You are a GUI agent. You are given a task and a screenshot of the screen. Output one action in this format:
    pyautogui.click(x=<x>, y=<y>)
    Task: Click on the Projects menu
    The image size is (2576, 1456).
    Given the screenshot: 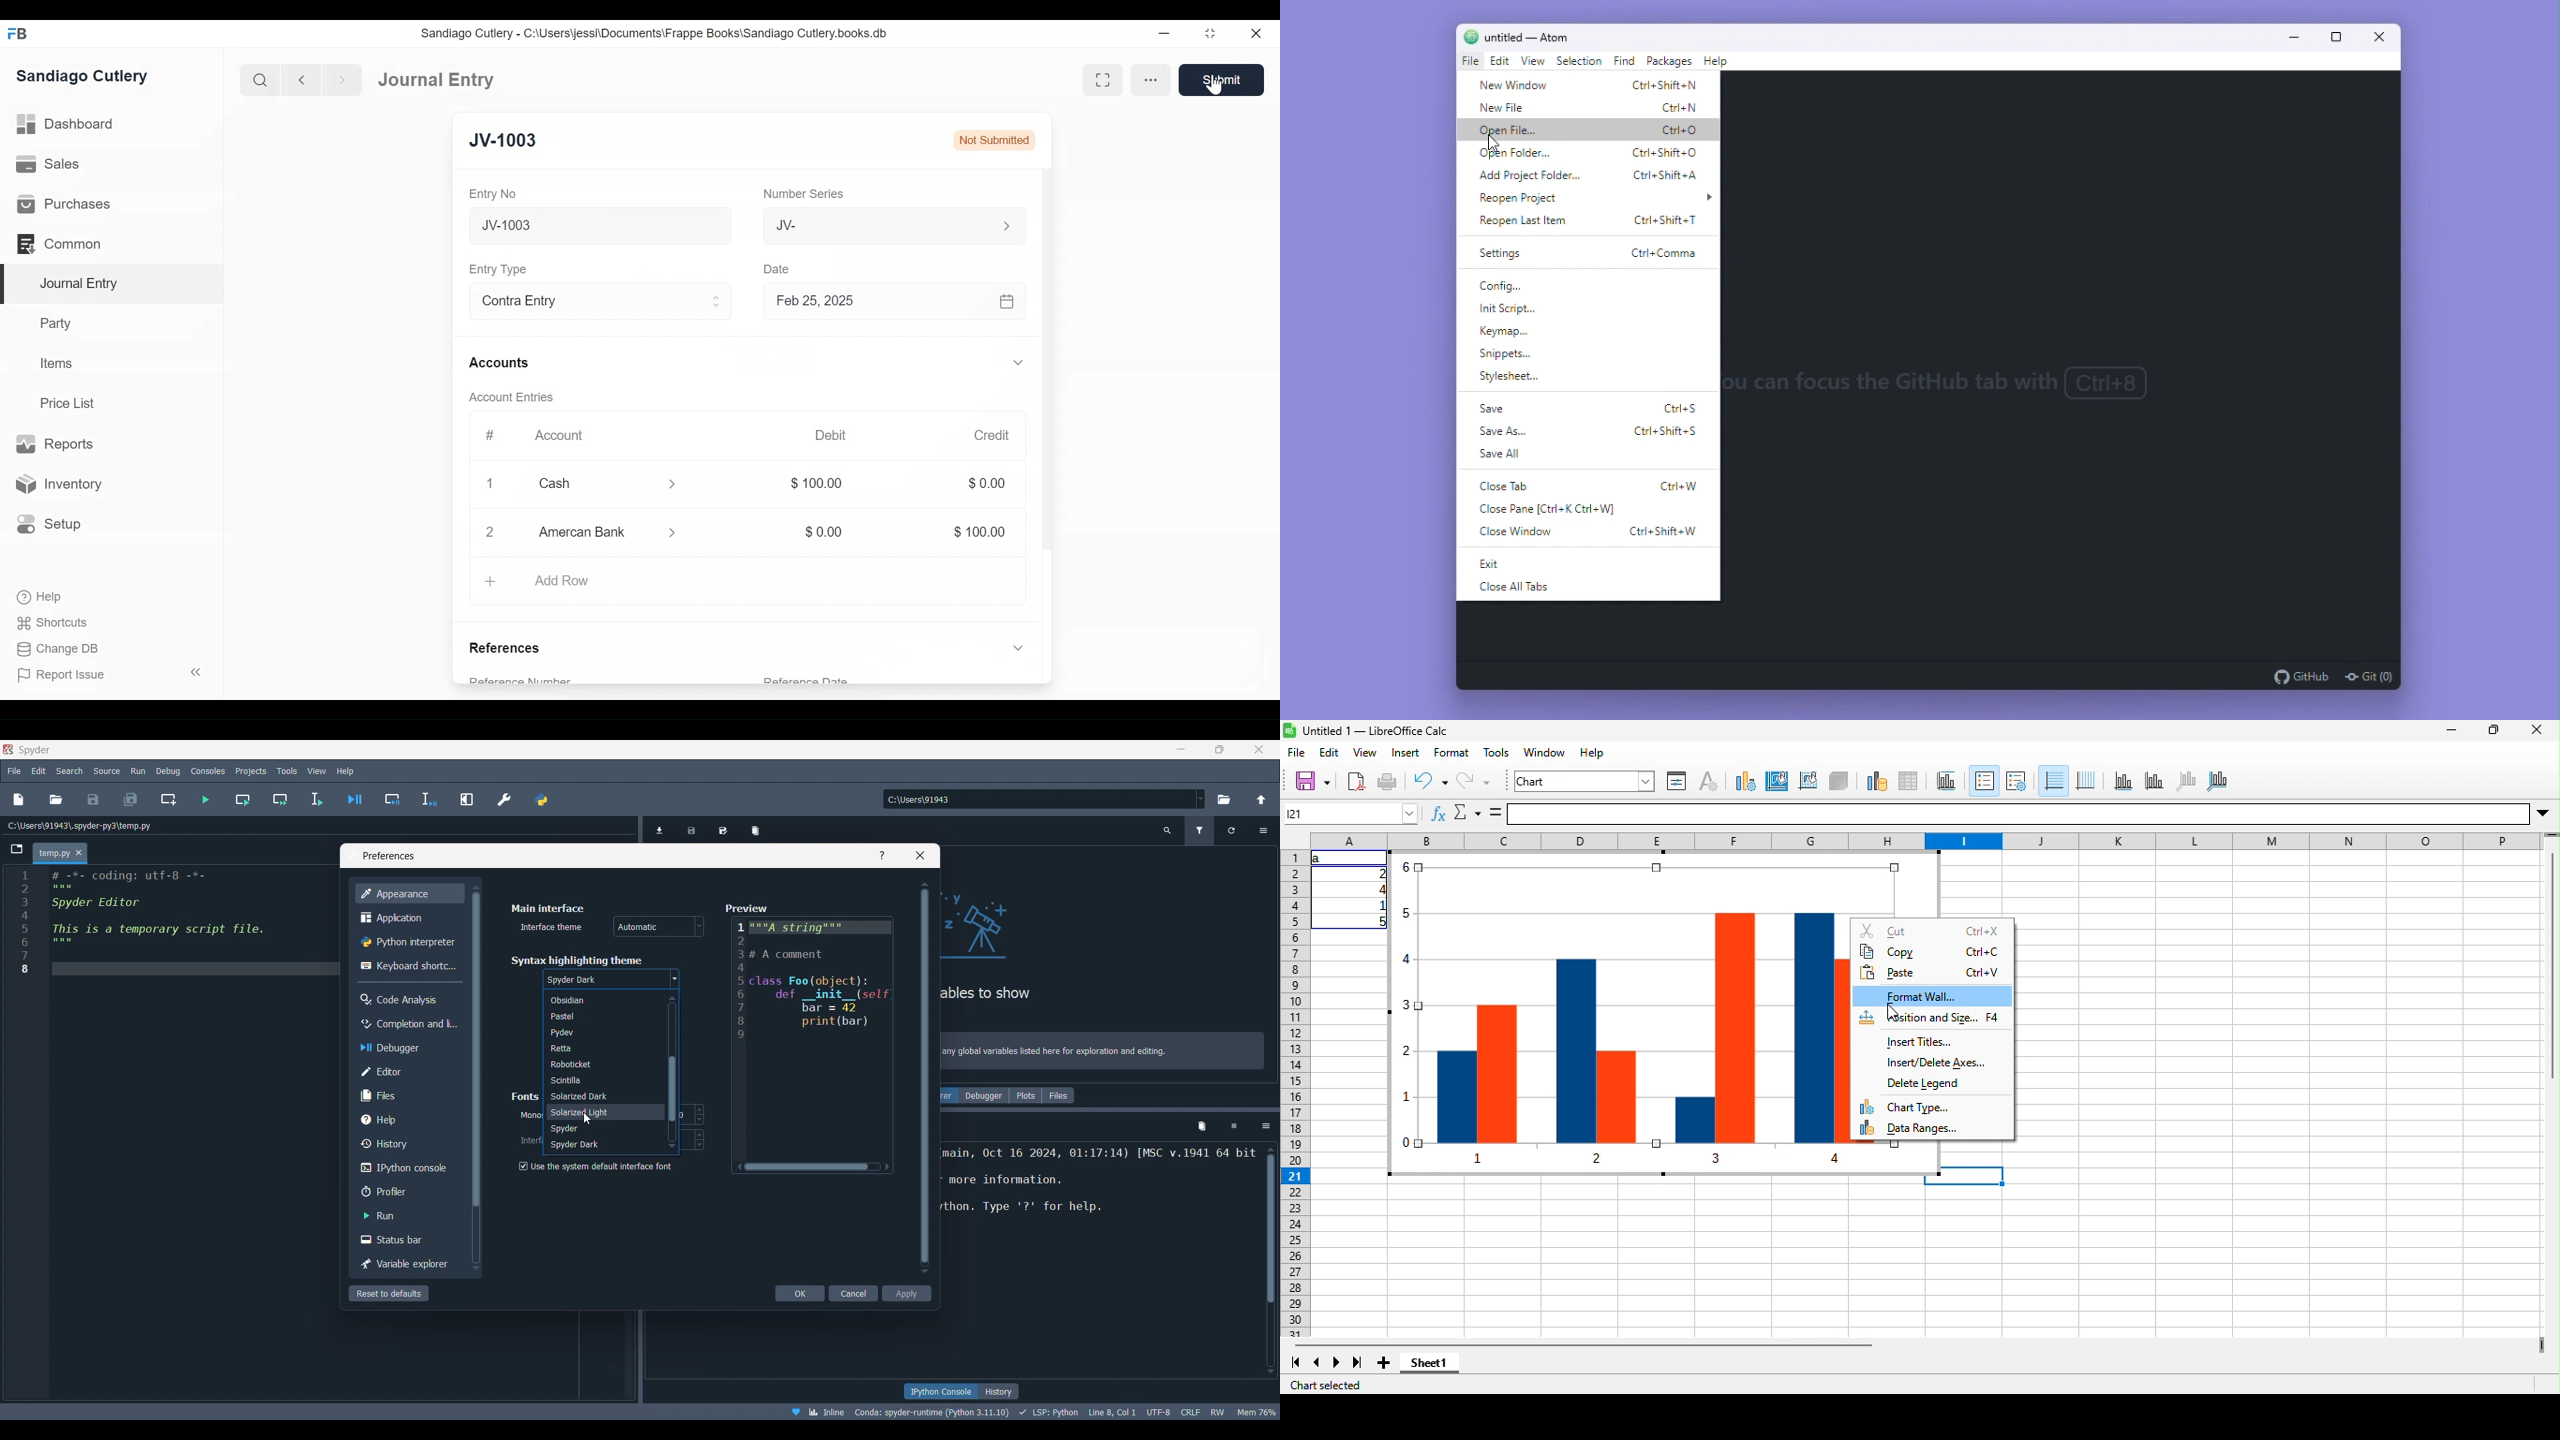 What is the action you would take?
    pyautogui.click(x=251, y=771)
    